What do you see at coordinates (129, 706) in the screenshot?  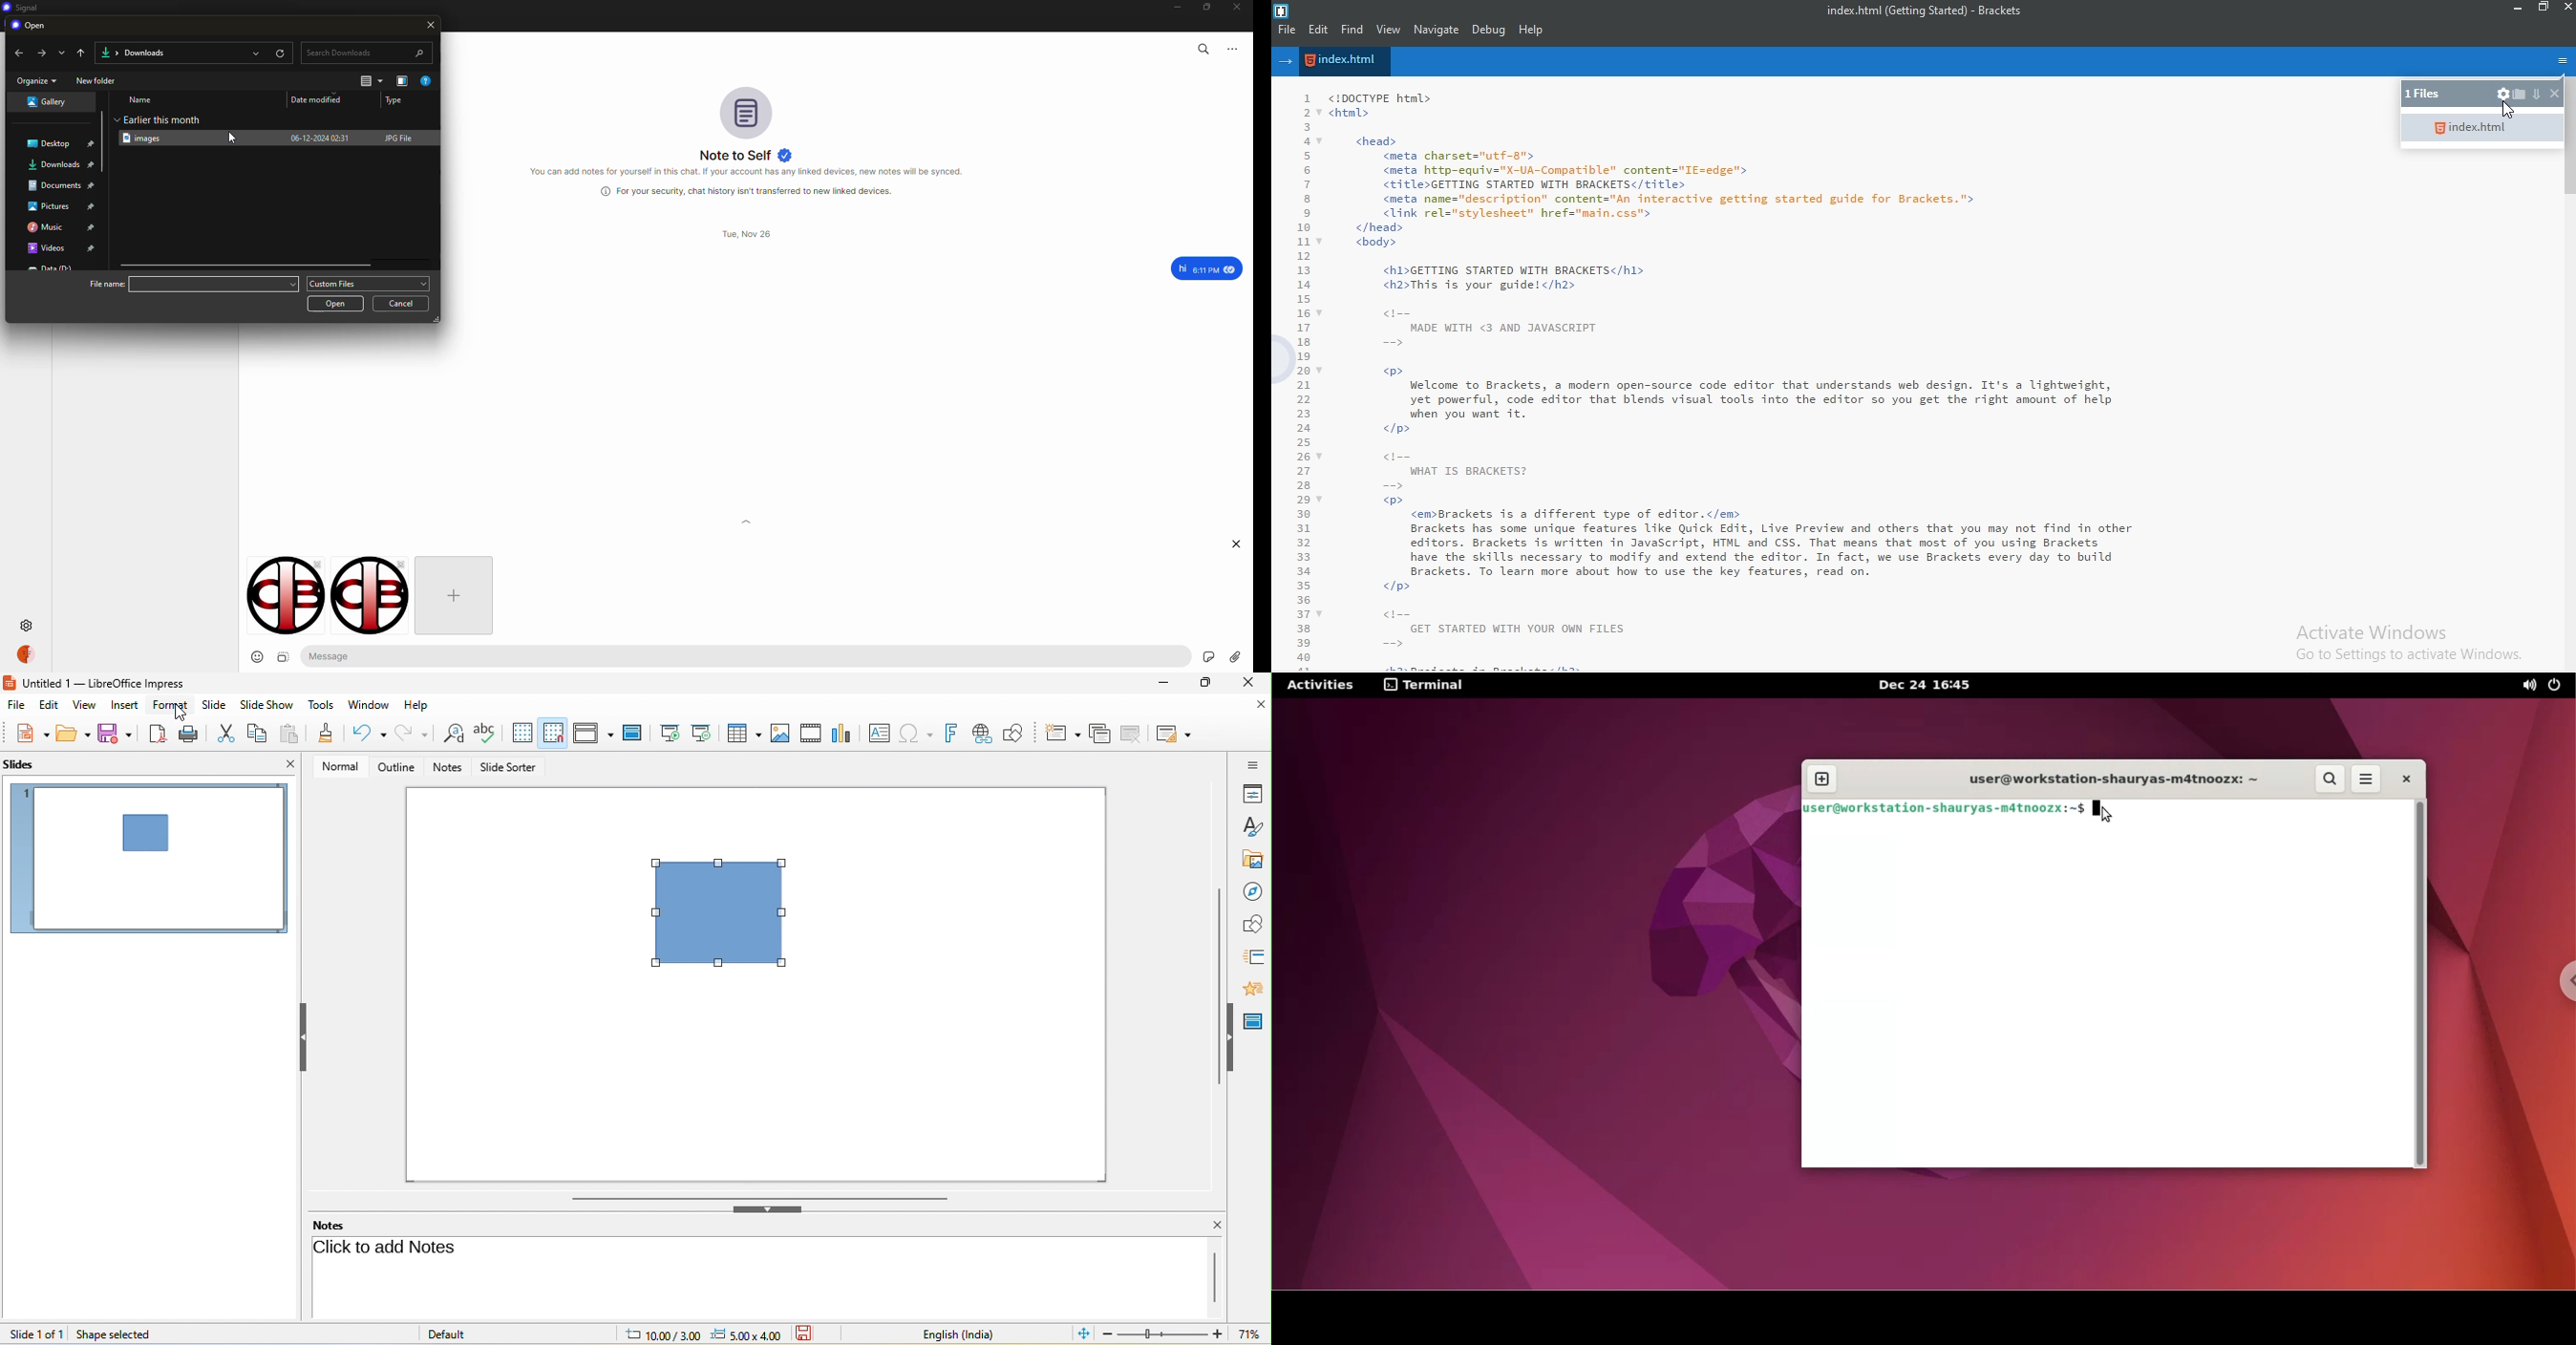 I see `insert` at bounding box center [129, 706].